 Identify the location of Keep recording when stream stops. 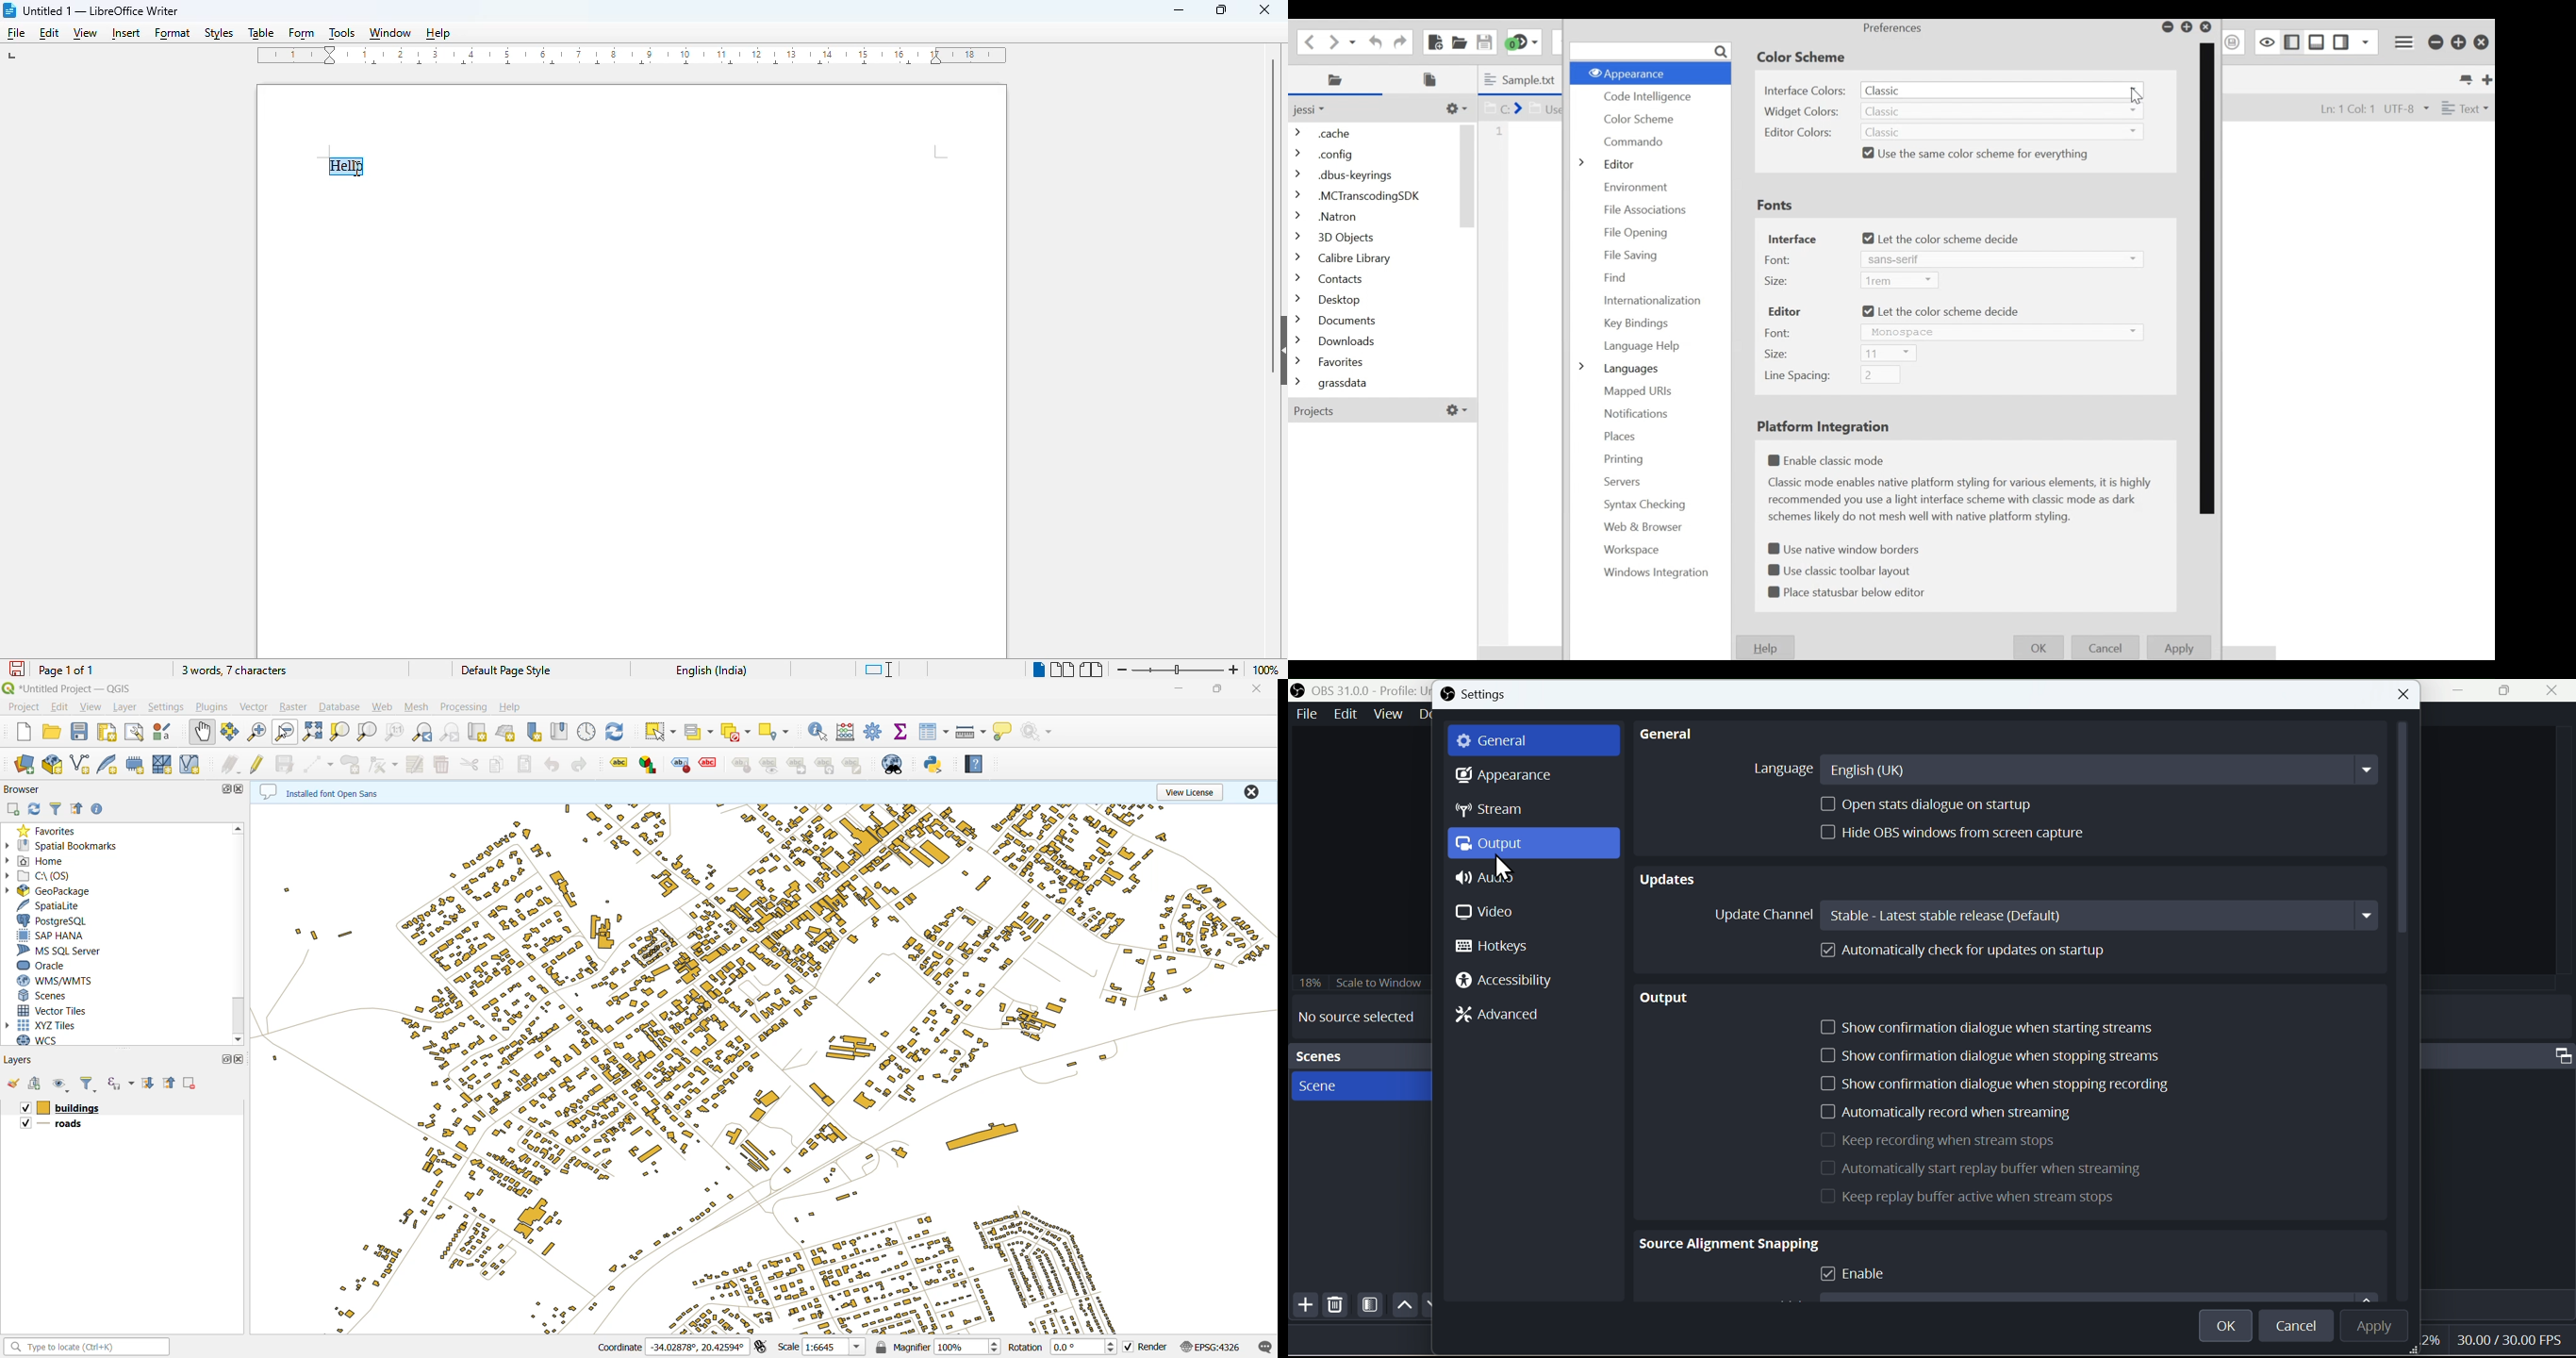
(1939, 1139).